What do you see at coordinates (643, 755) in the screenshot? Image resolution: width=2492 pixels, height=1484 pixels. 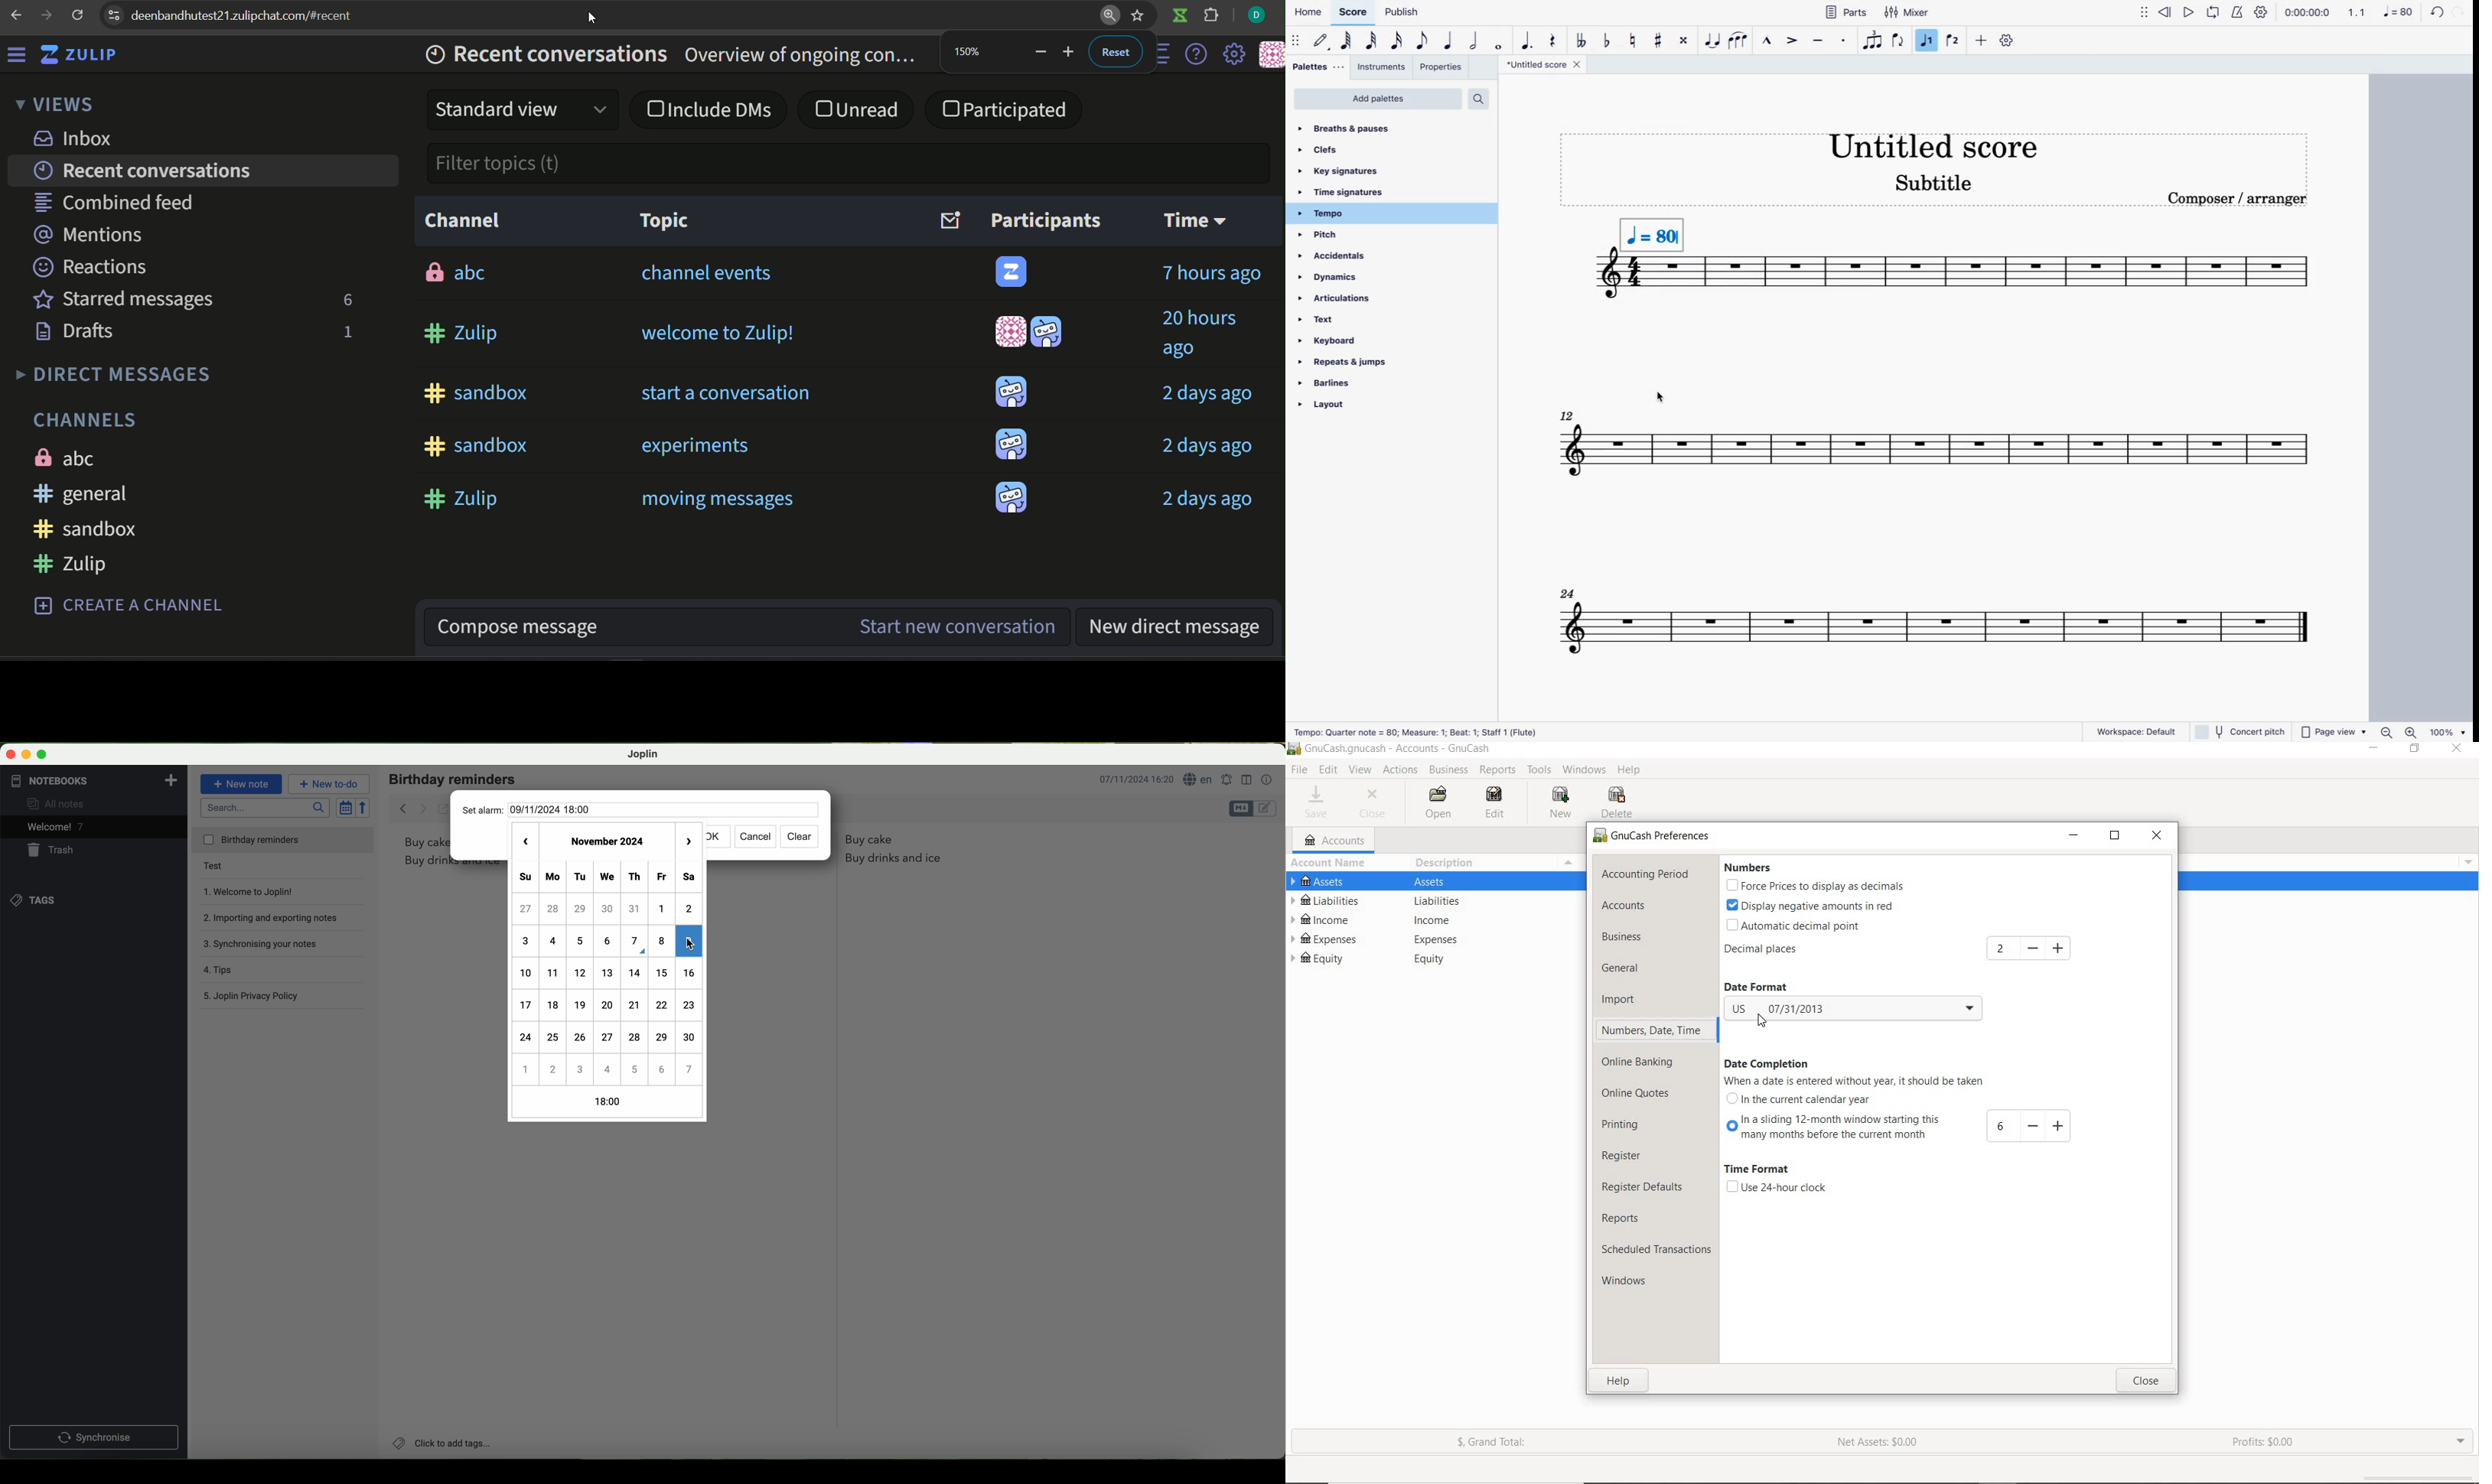 I see `Joplin` at bounding box center [643, 755].